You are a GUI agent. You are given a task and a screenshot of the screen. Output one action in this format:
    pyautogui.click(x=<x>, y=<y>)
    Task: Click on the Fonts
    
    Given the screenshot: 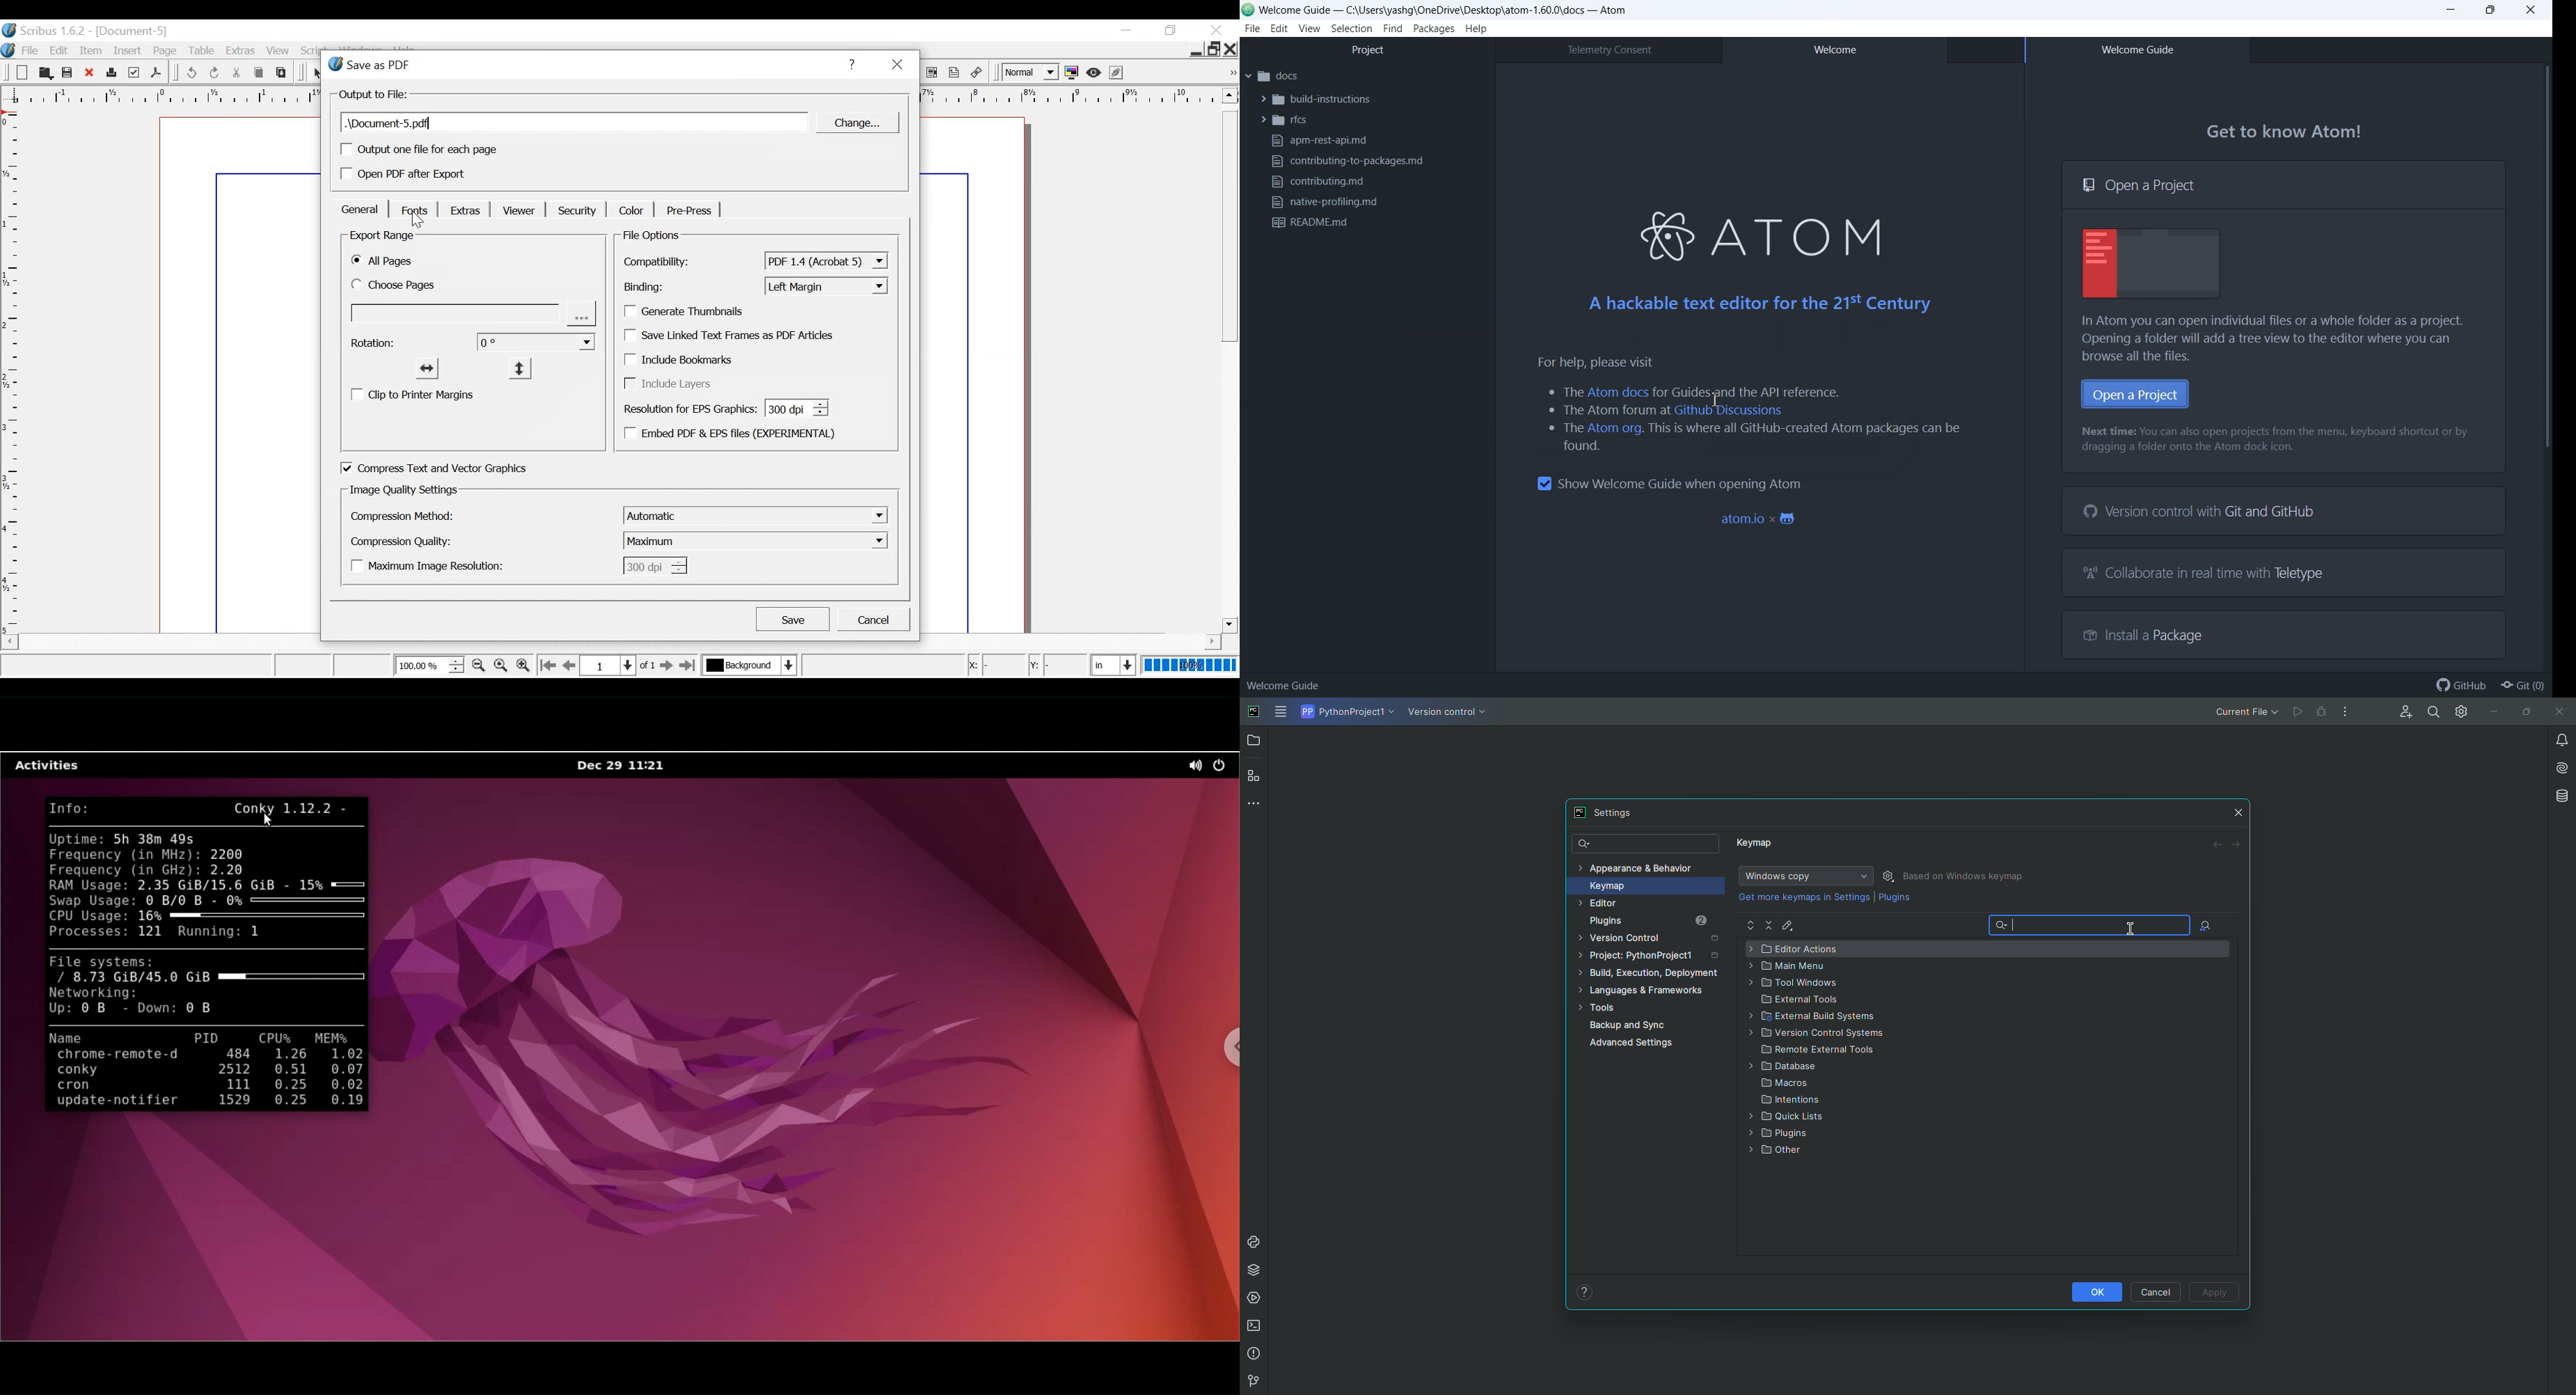 What is the action you would take?
    pyautogui.click(x=414, y=209)
    